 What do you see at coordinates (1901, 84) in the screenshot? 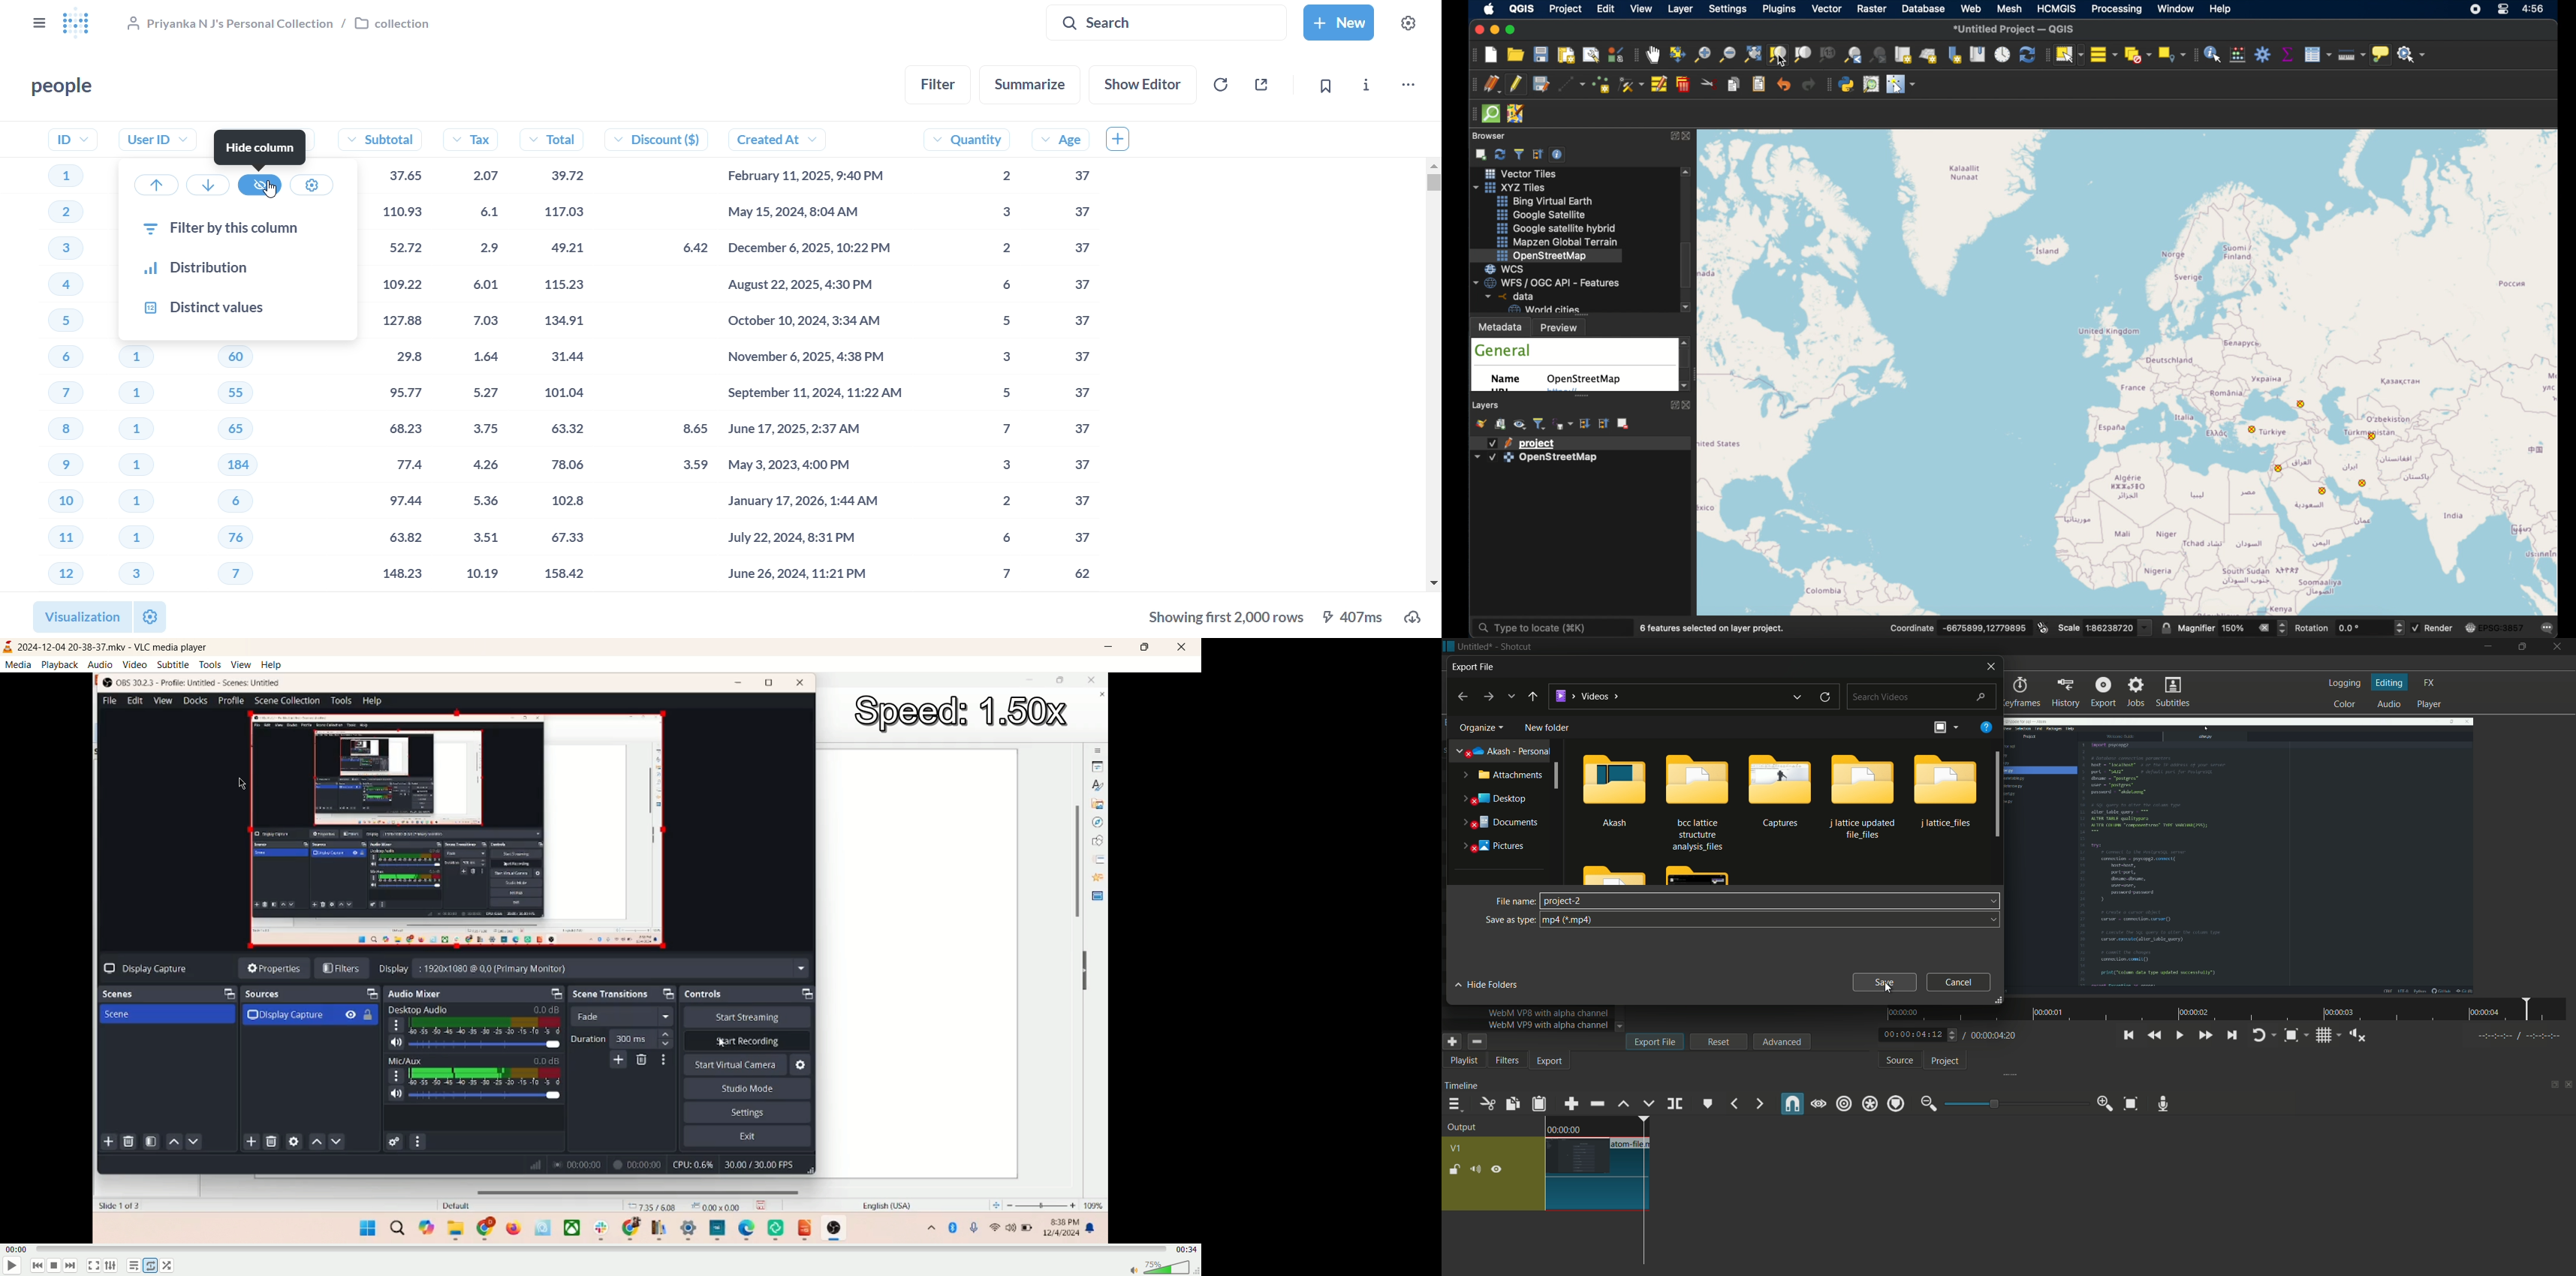
I see `switches the mouse cursor to a configurable pointer` at bounding box center [1901, 84].